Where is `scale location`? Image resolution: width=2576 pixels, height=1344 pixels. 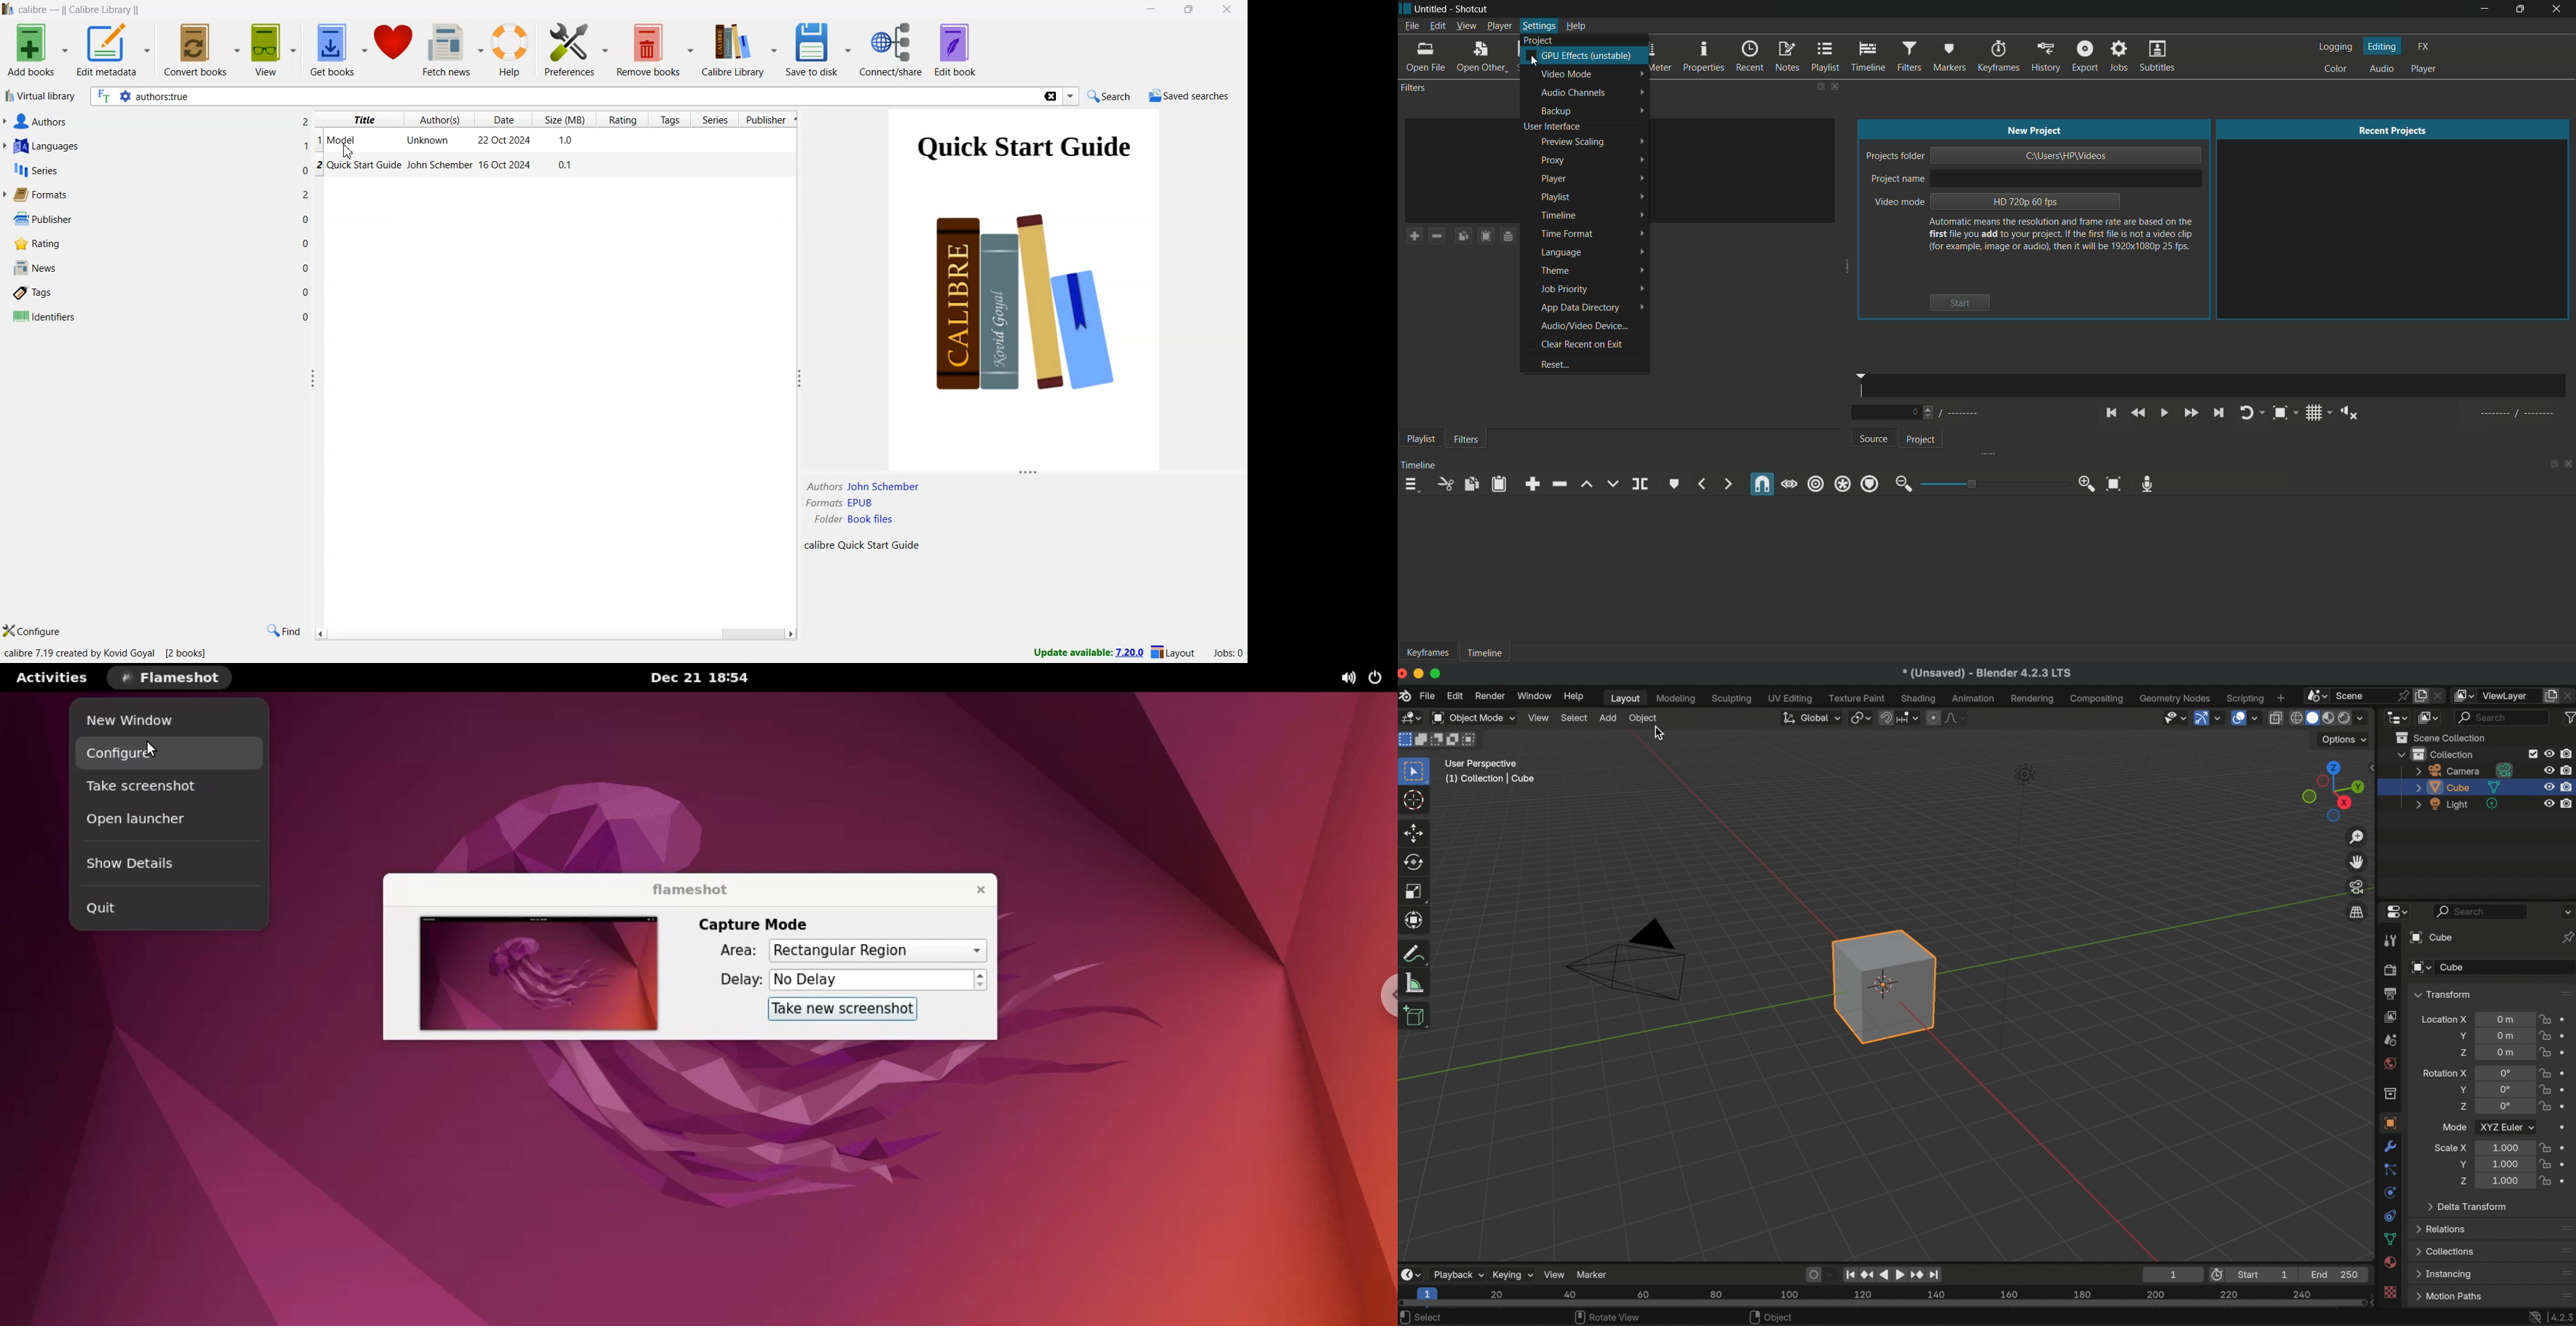
scale location is located at coordinates (2503, 1163).